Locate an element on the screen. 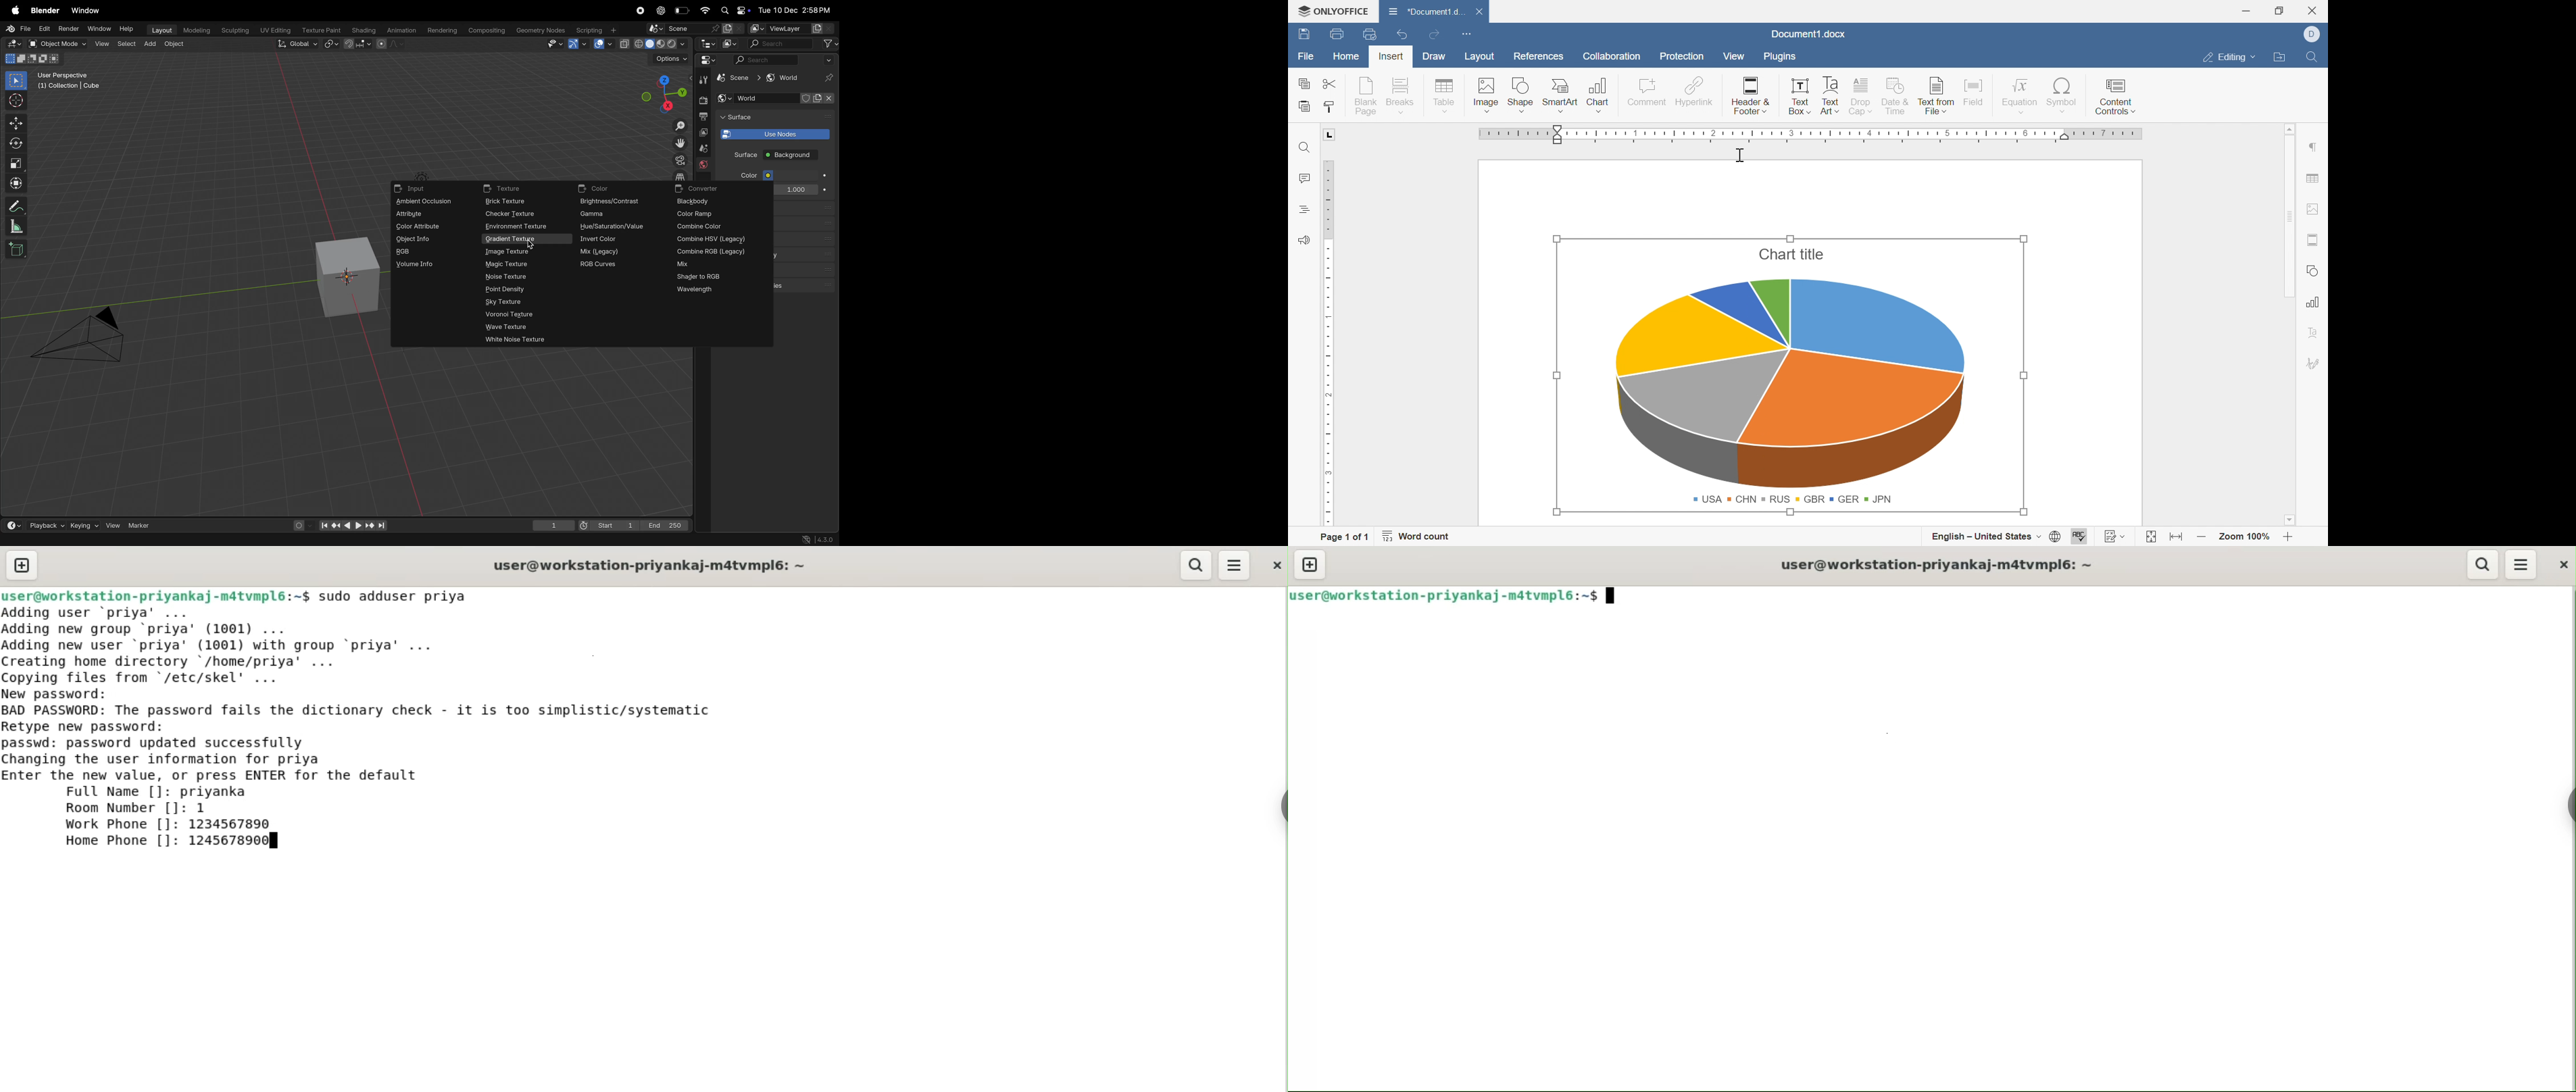 This screenshot has width=2576, height=1092. Protection is located at coordinates (1683, 57).